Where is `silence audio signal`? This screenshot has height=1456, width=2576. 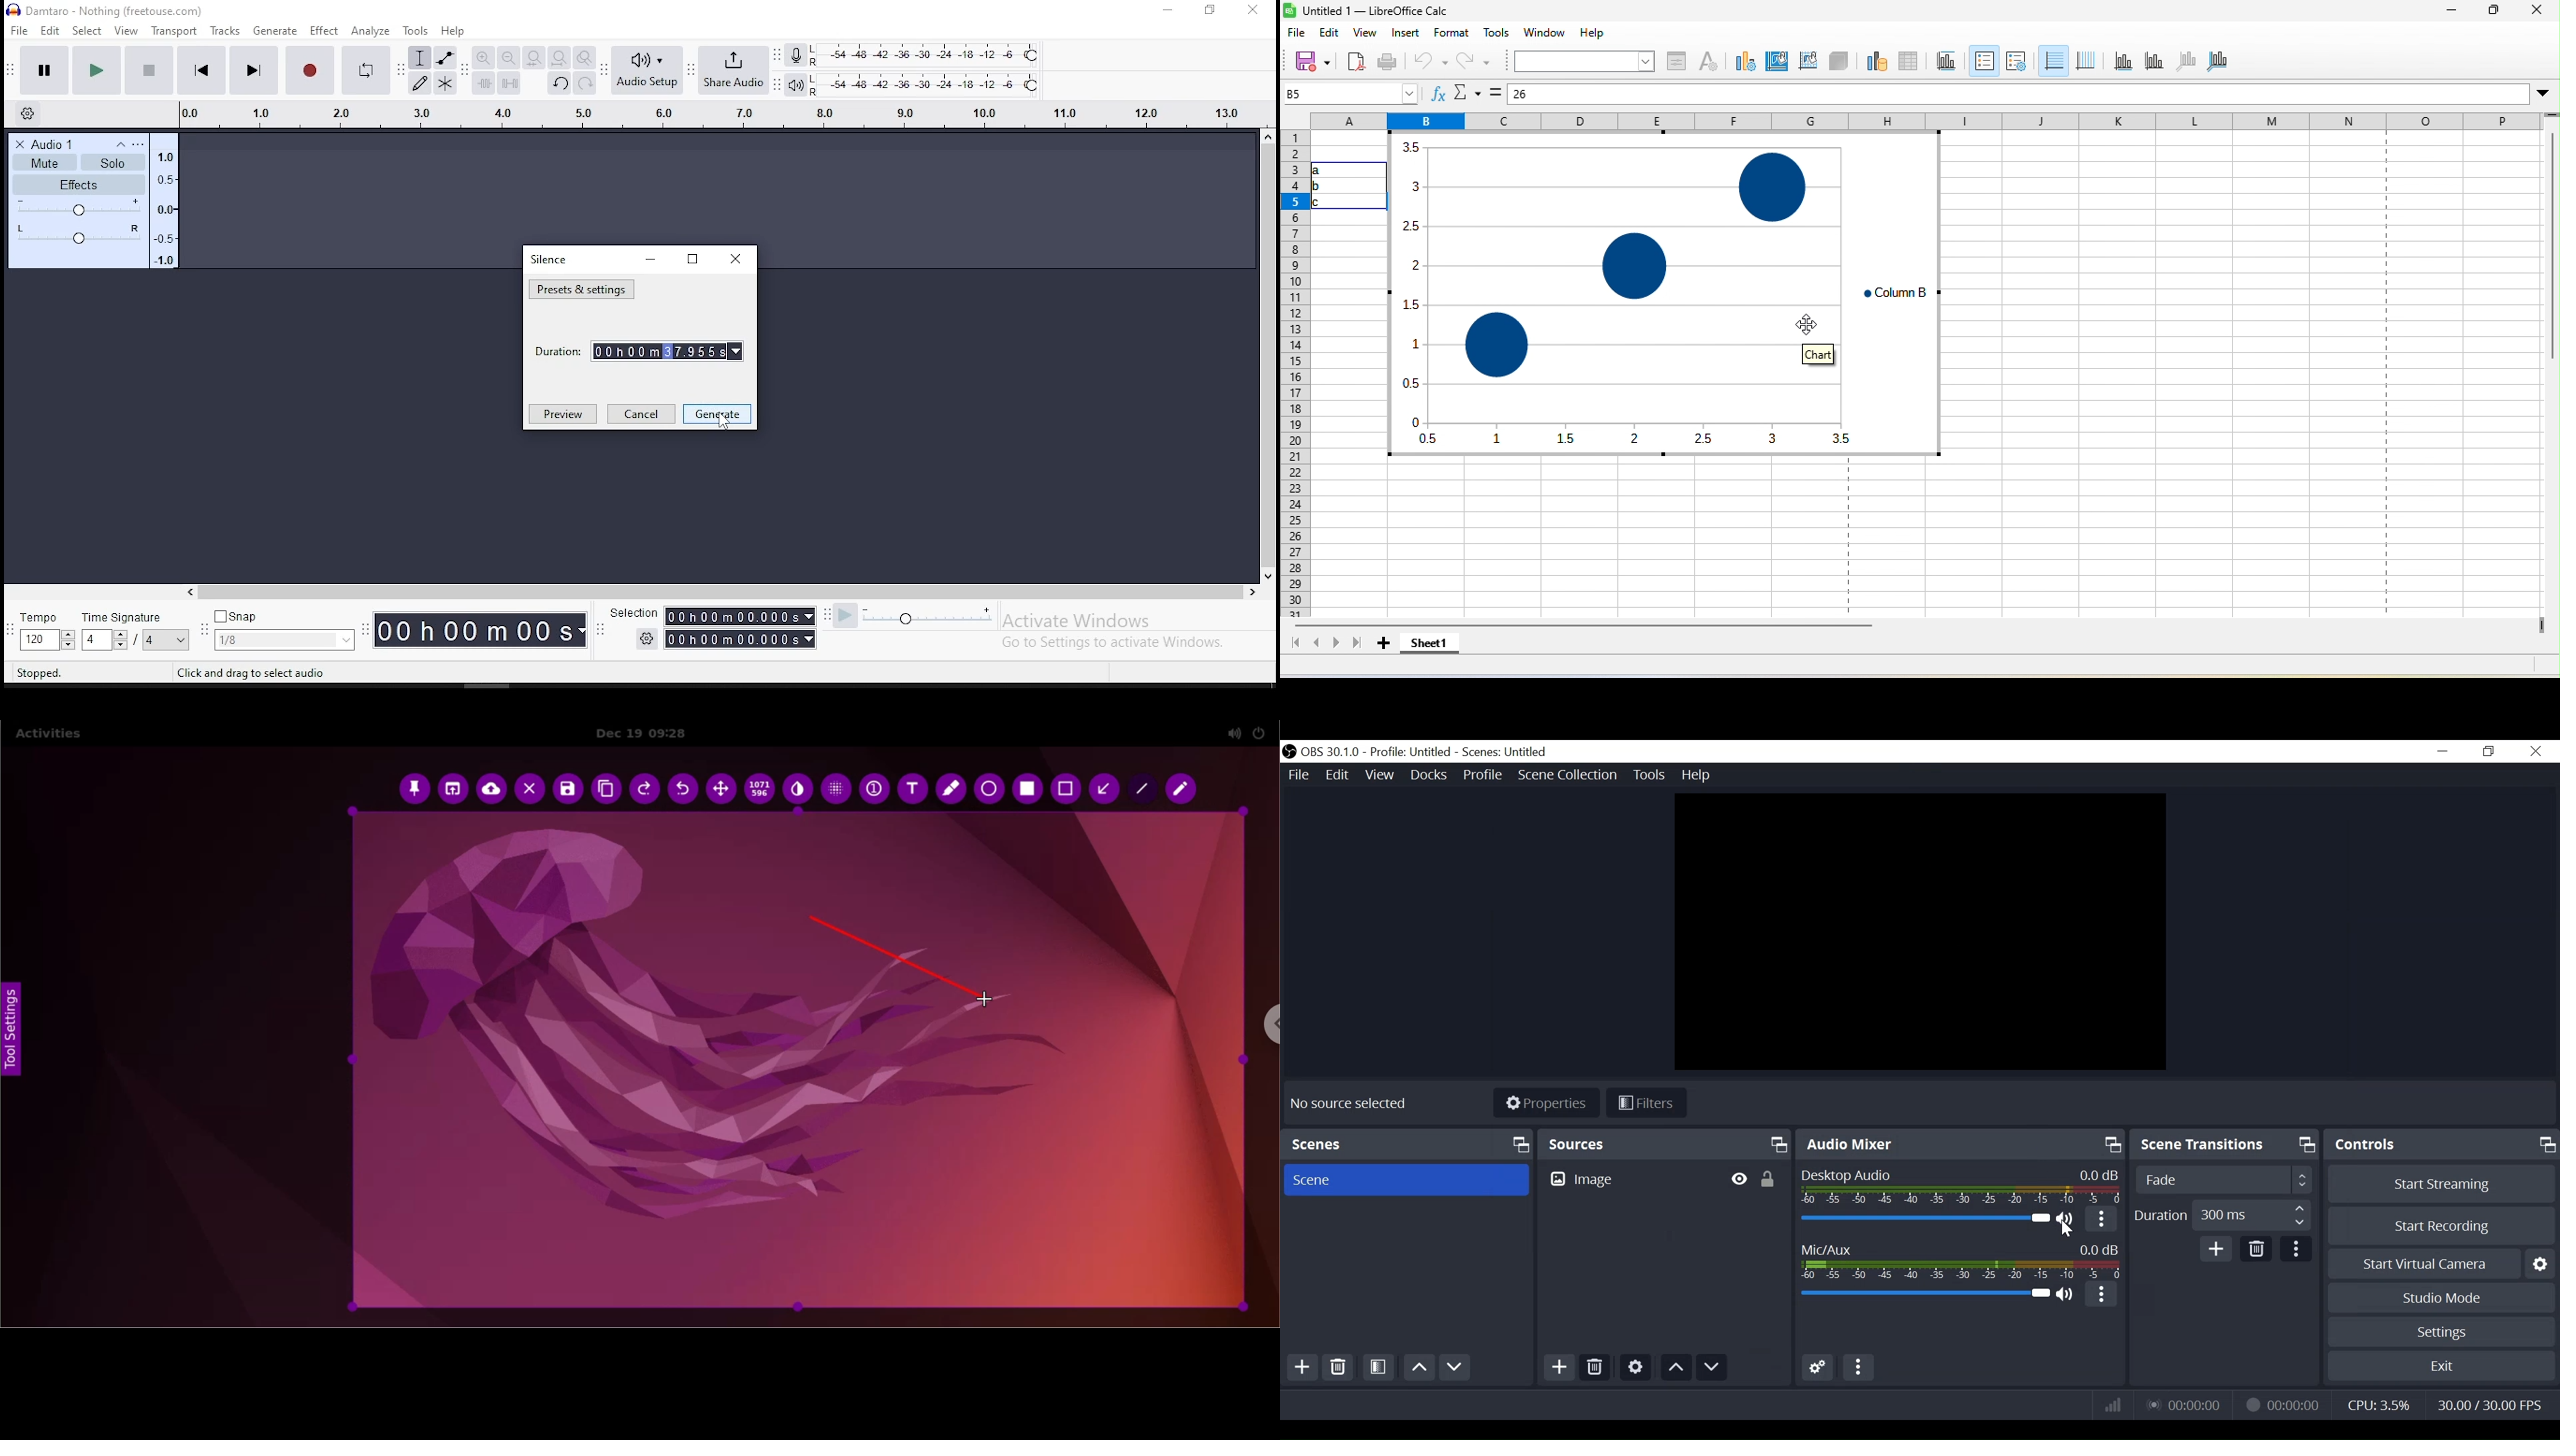
silence audio signal is located at coordinates (507, 83).